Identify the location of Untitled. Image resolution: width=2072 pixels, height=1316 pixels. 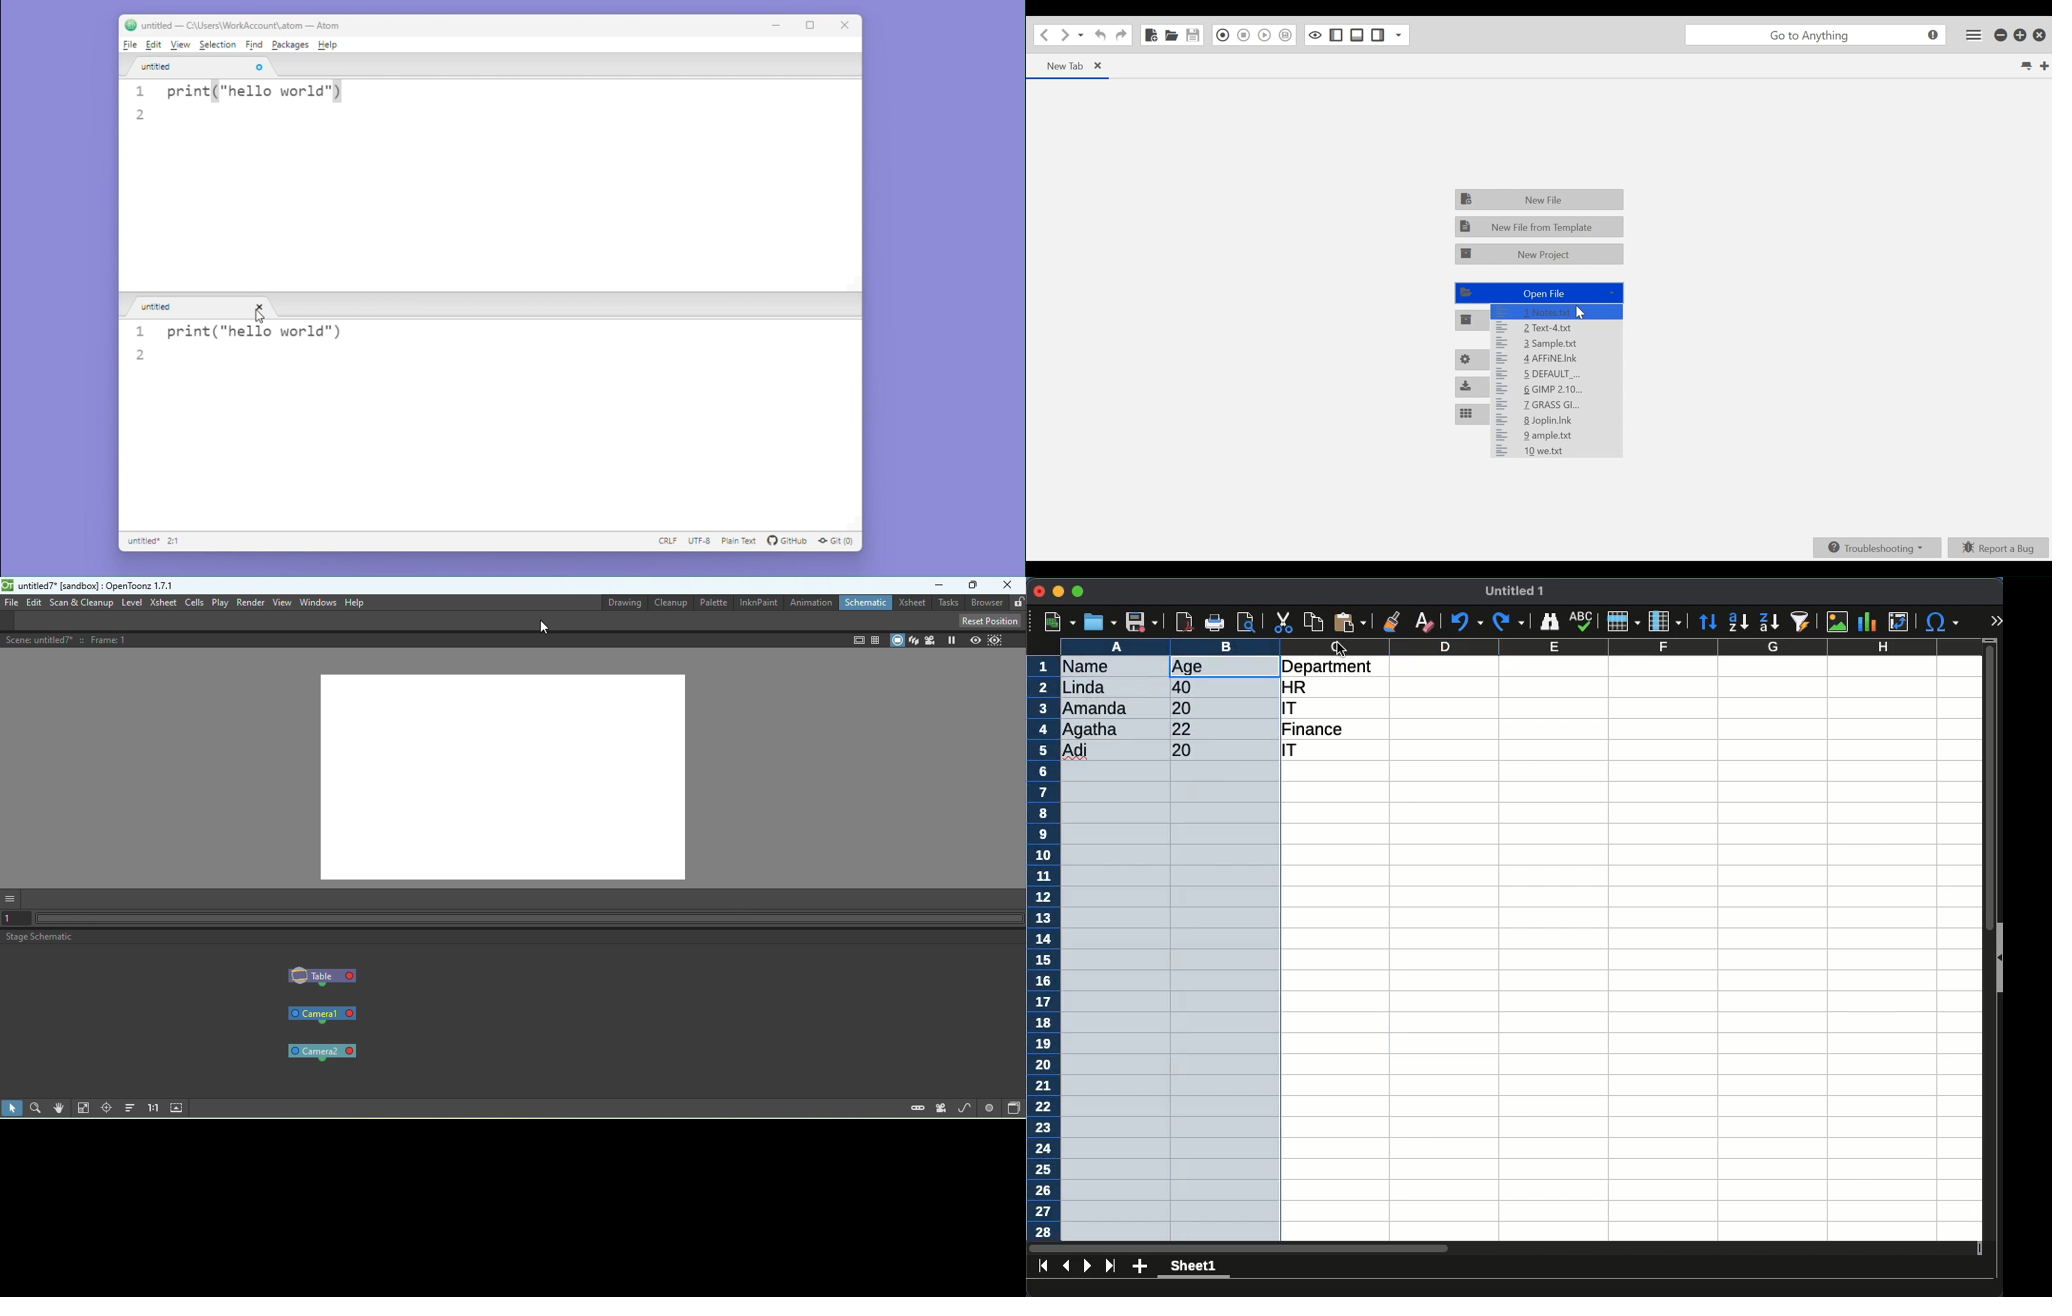
(144, 542).